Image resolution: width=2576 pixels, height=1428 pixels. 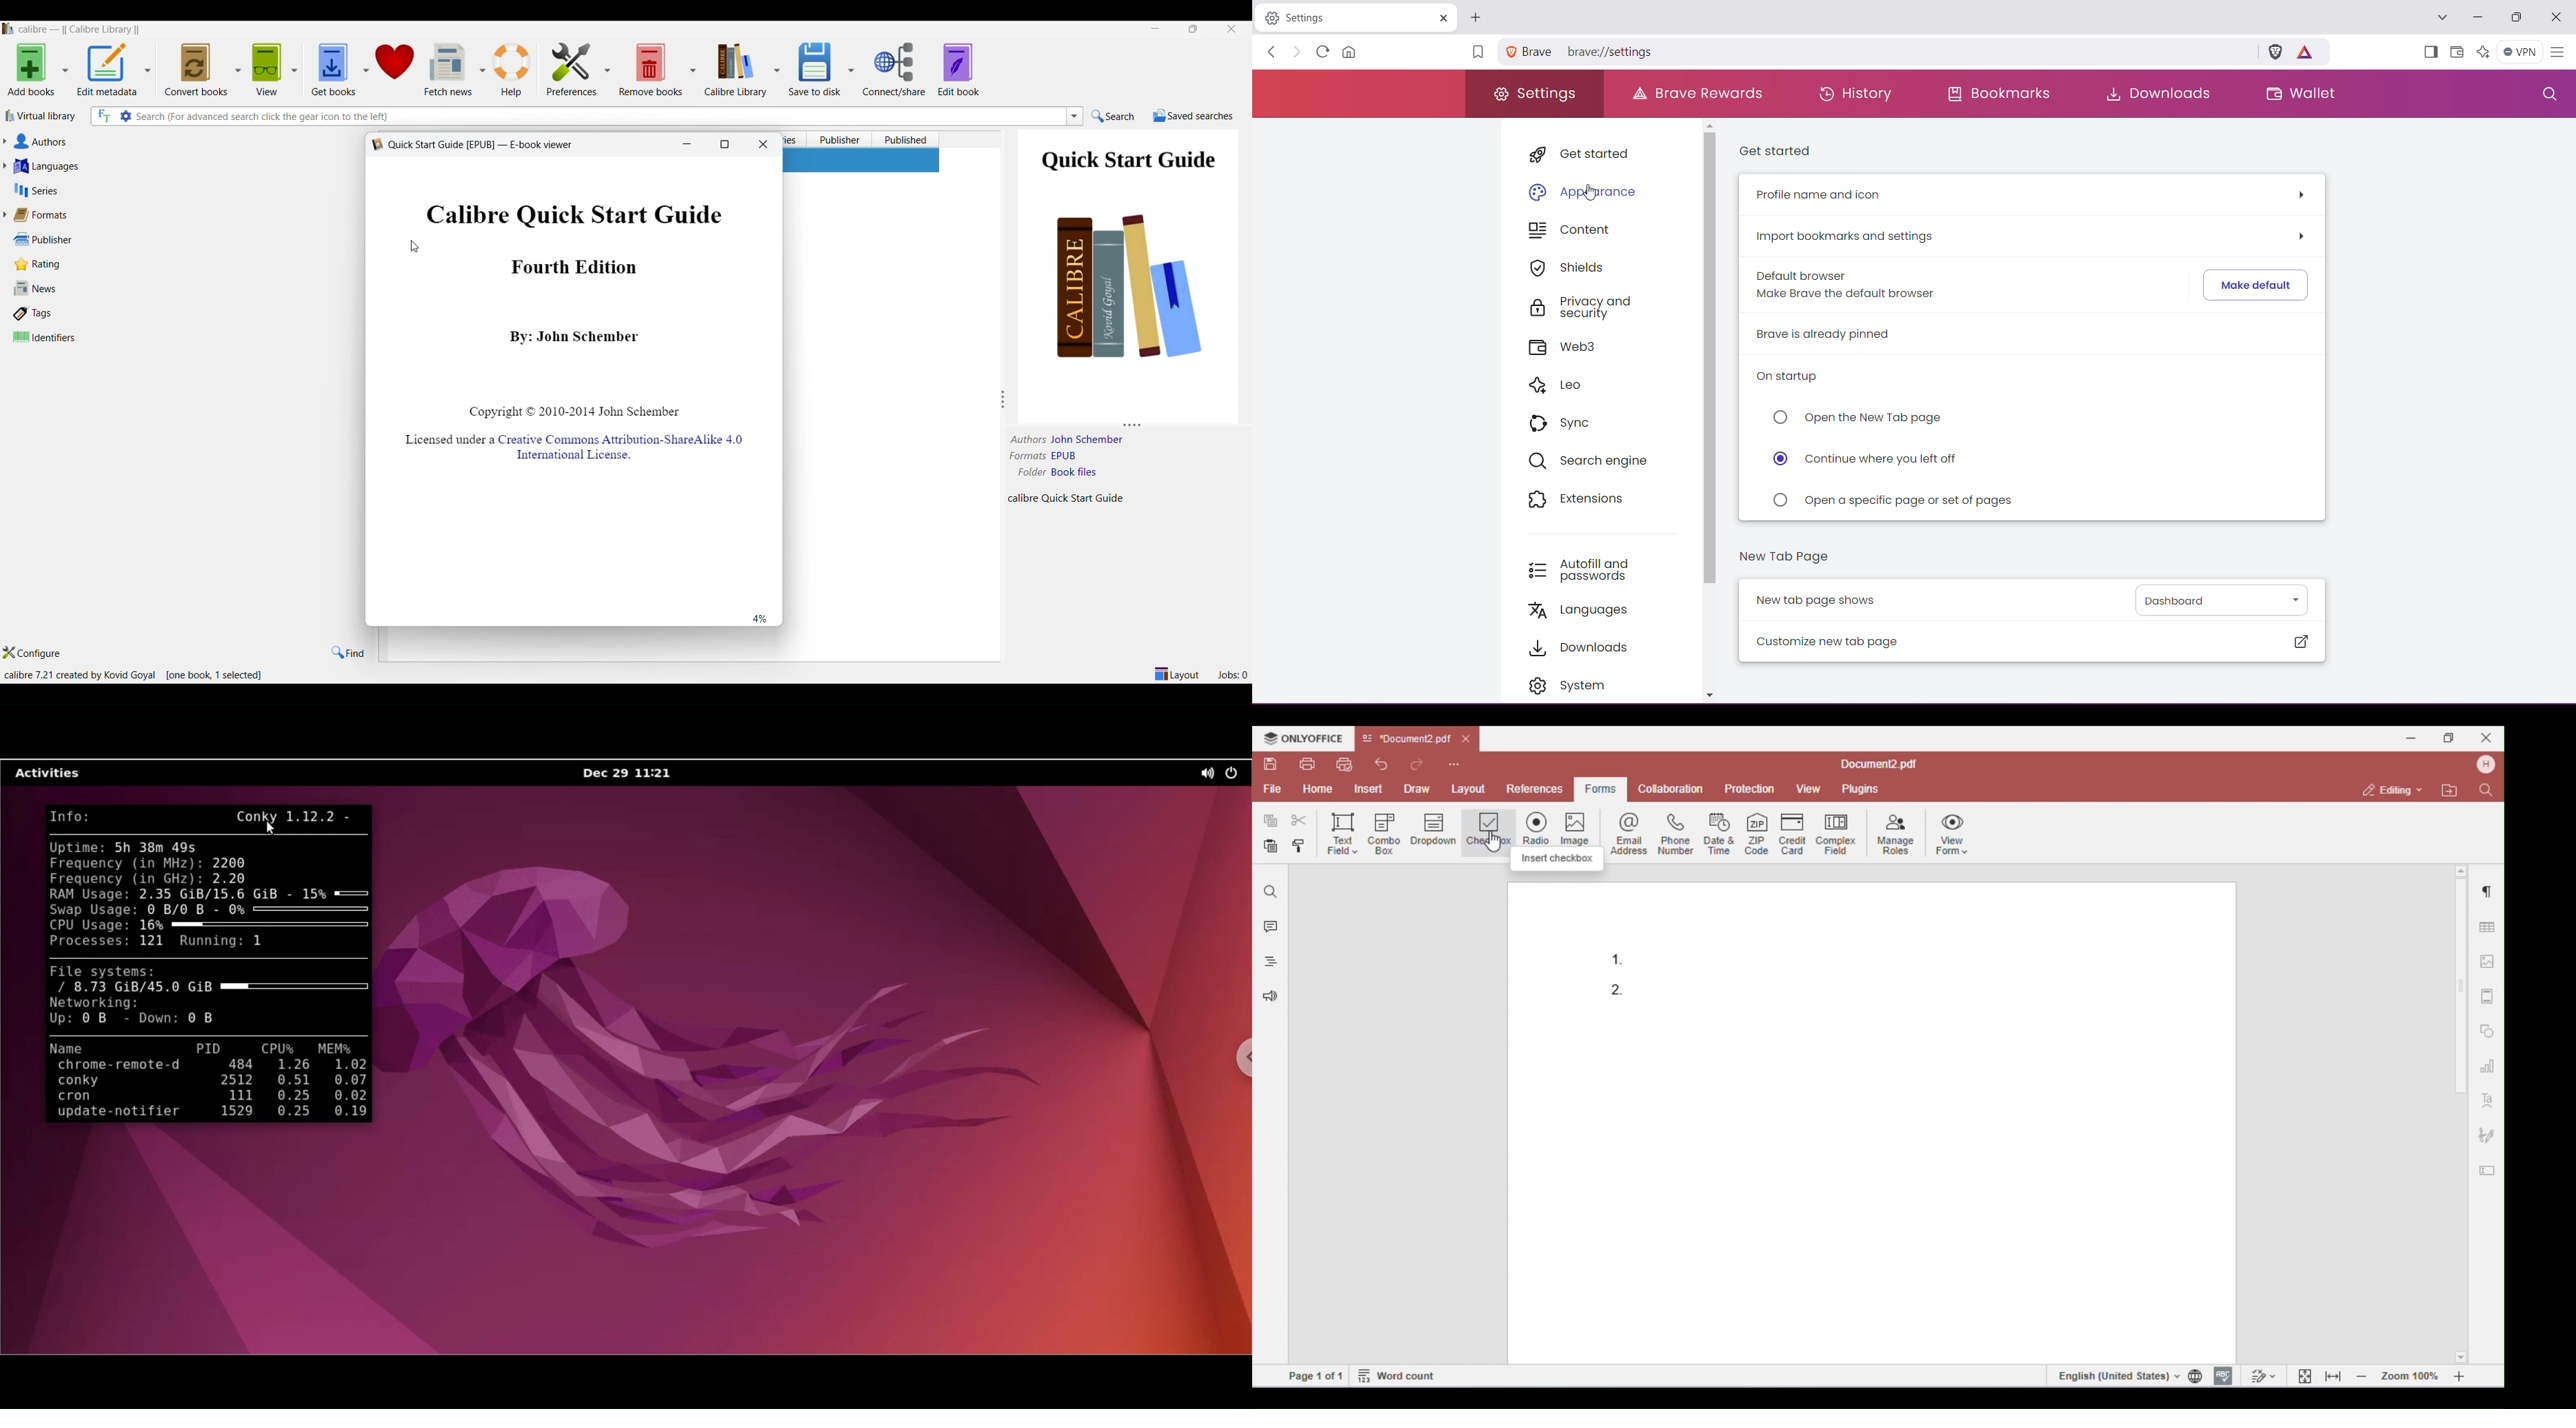 I want to click on Sync, so click(x=1560, y=422).